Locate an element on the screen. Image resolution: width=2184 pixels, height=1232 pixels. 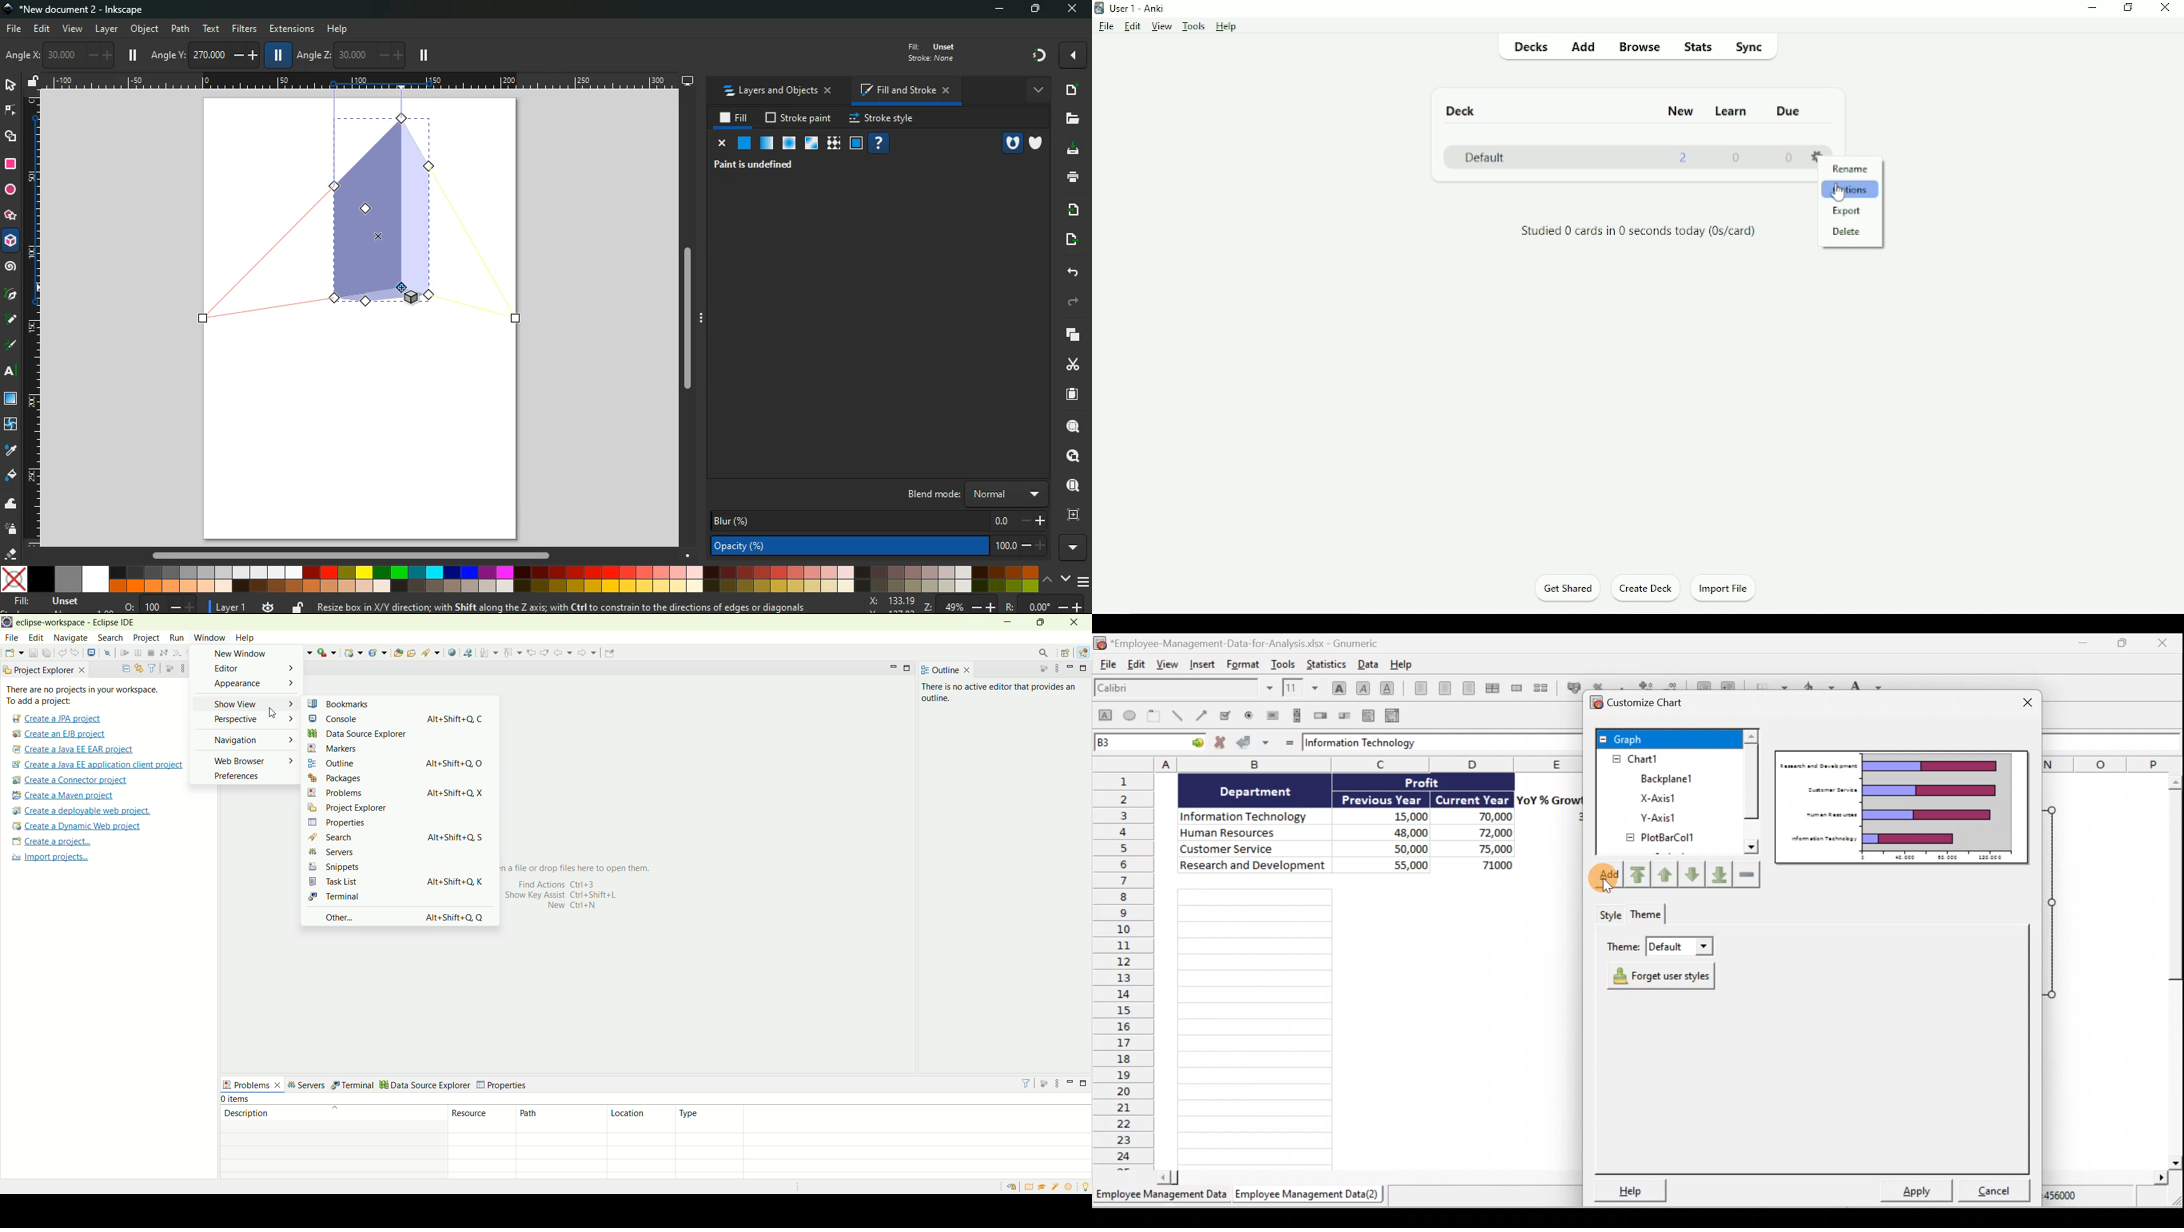
properties is located at coordinates (347, 824).